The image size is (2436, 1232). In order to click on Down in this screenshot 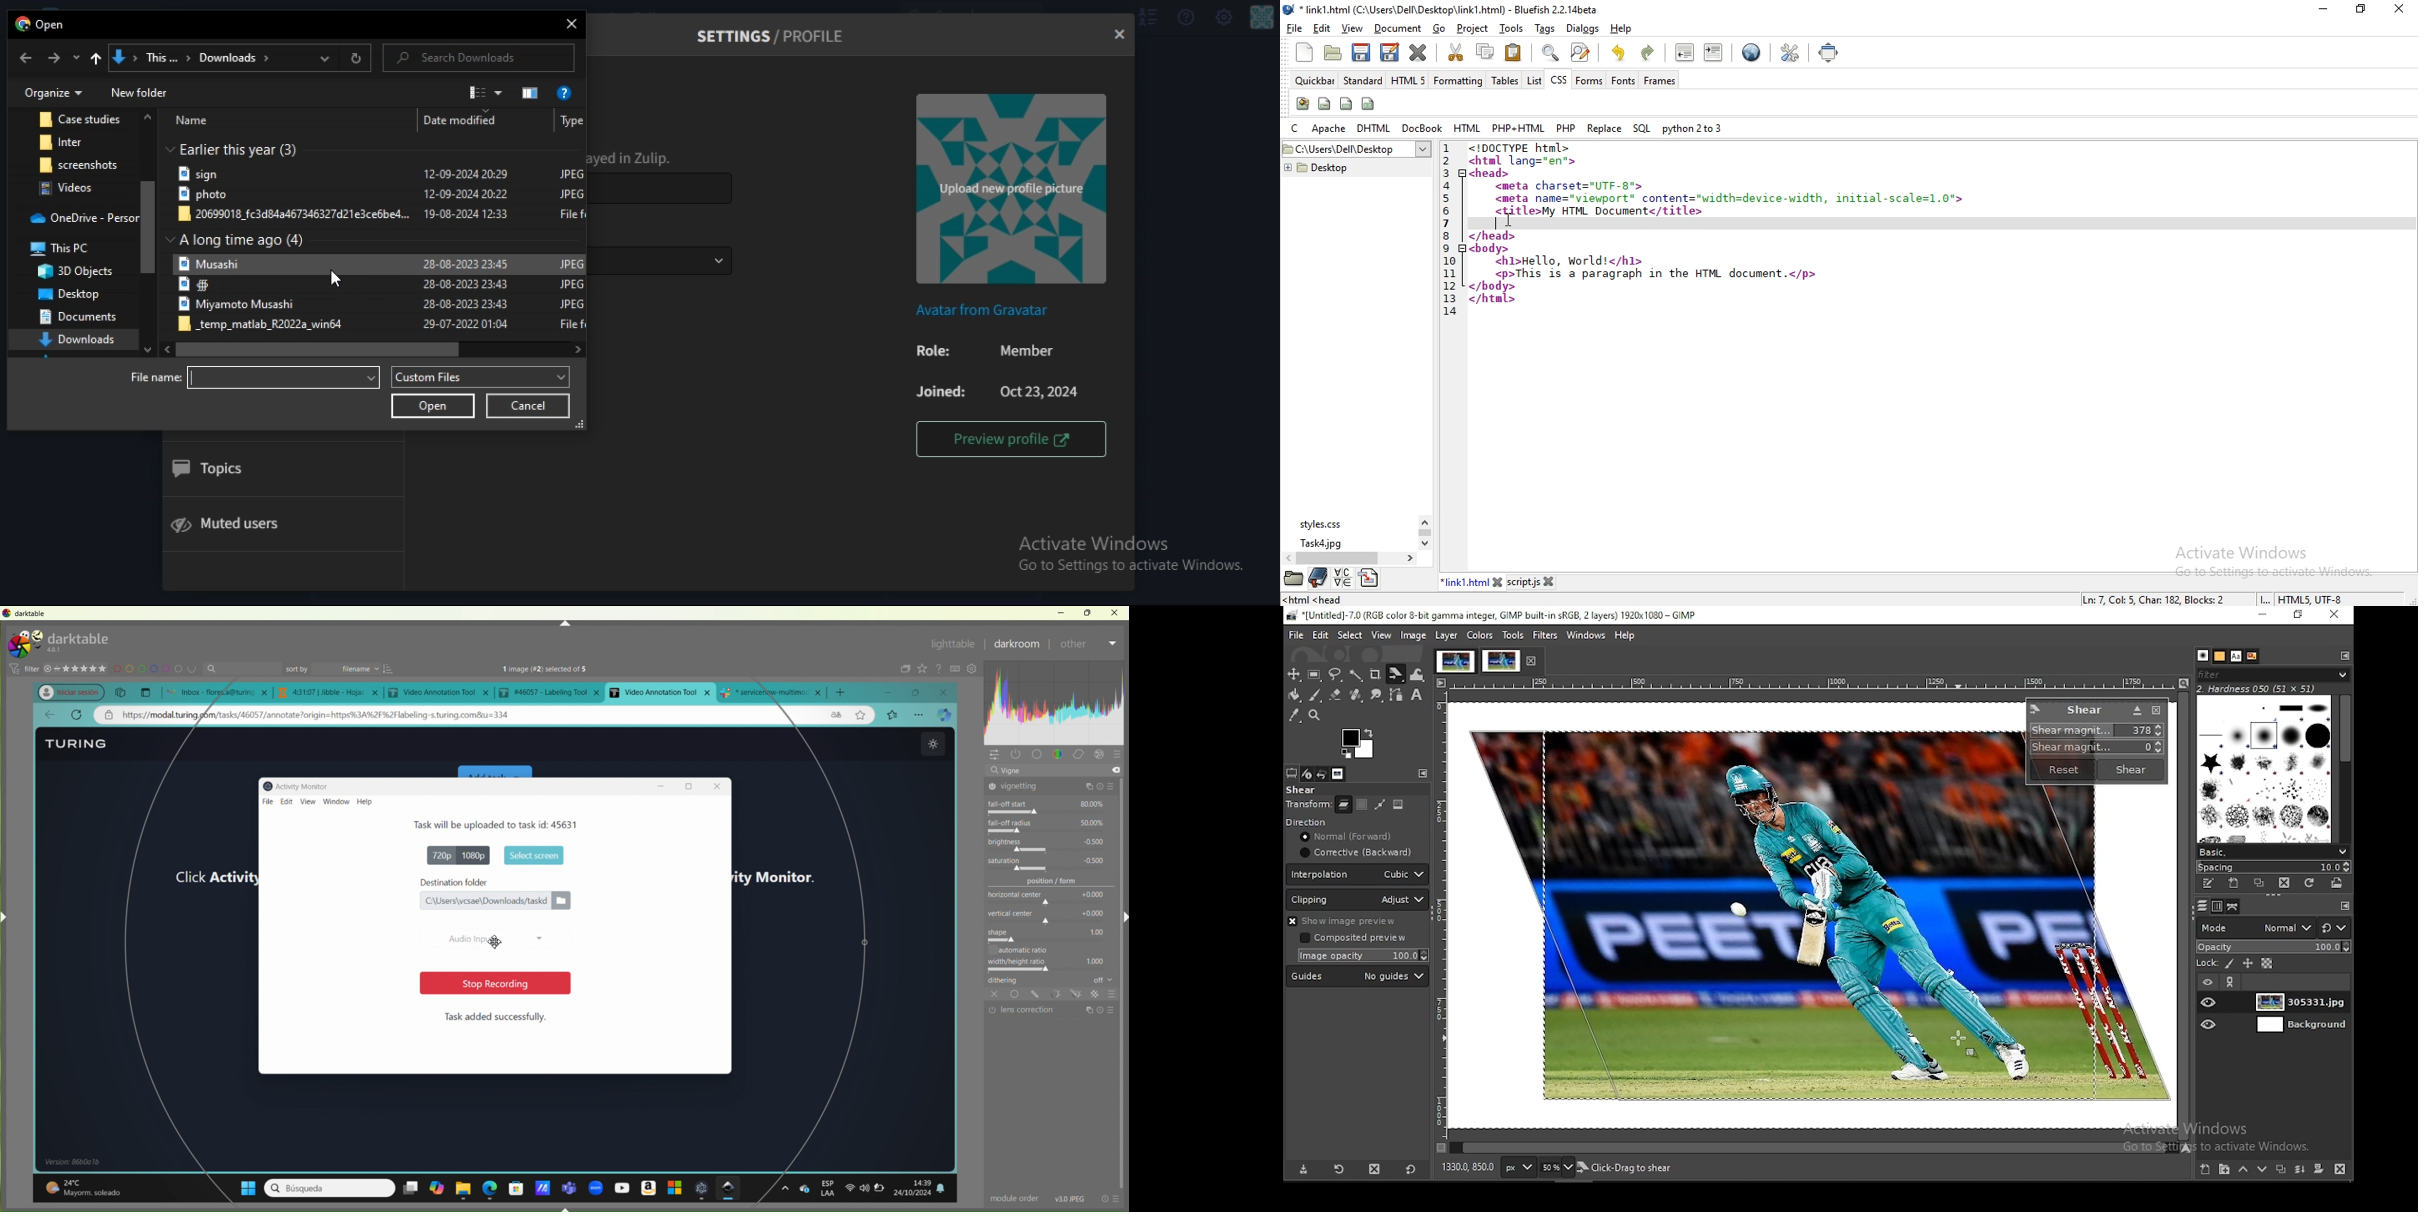, I will do `click(567, 1208)`.